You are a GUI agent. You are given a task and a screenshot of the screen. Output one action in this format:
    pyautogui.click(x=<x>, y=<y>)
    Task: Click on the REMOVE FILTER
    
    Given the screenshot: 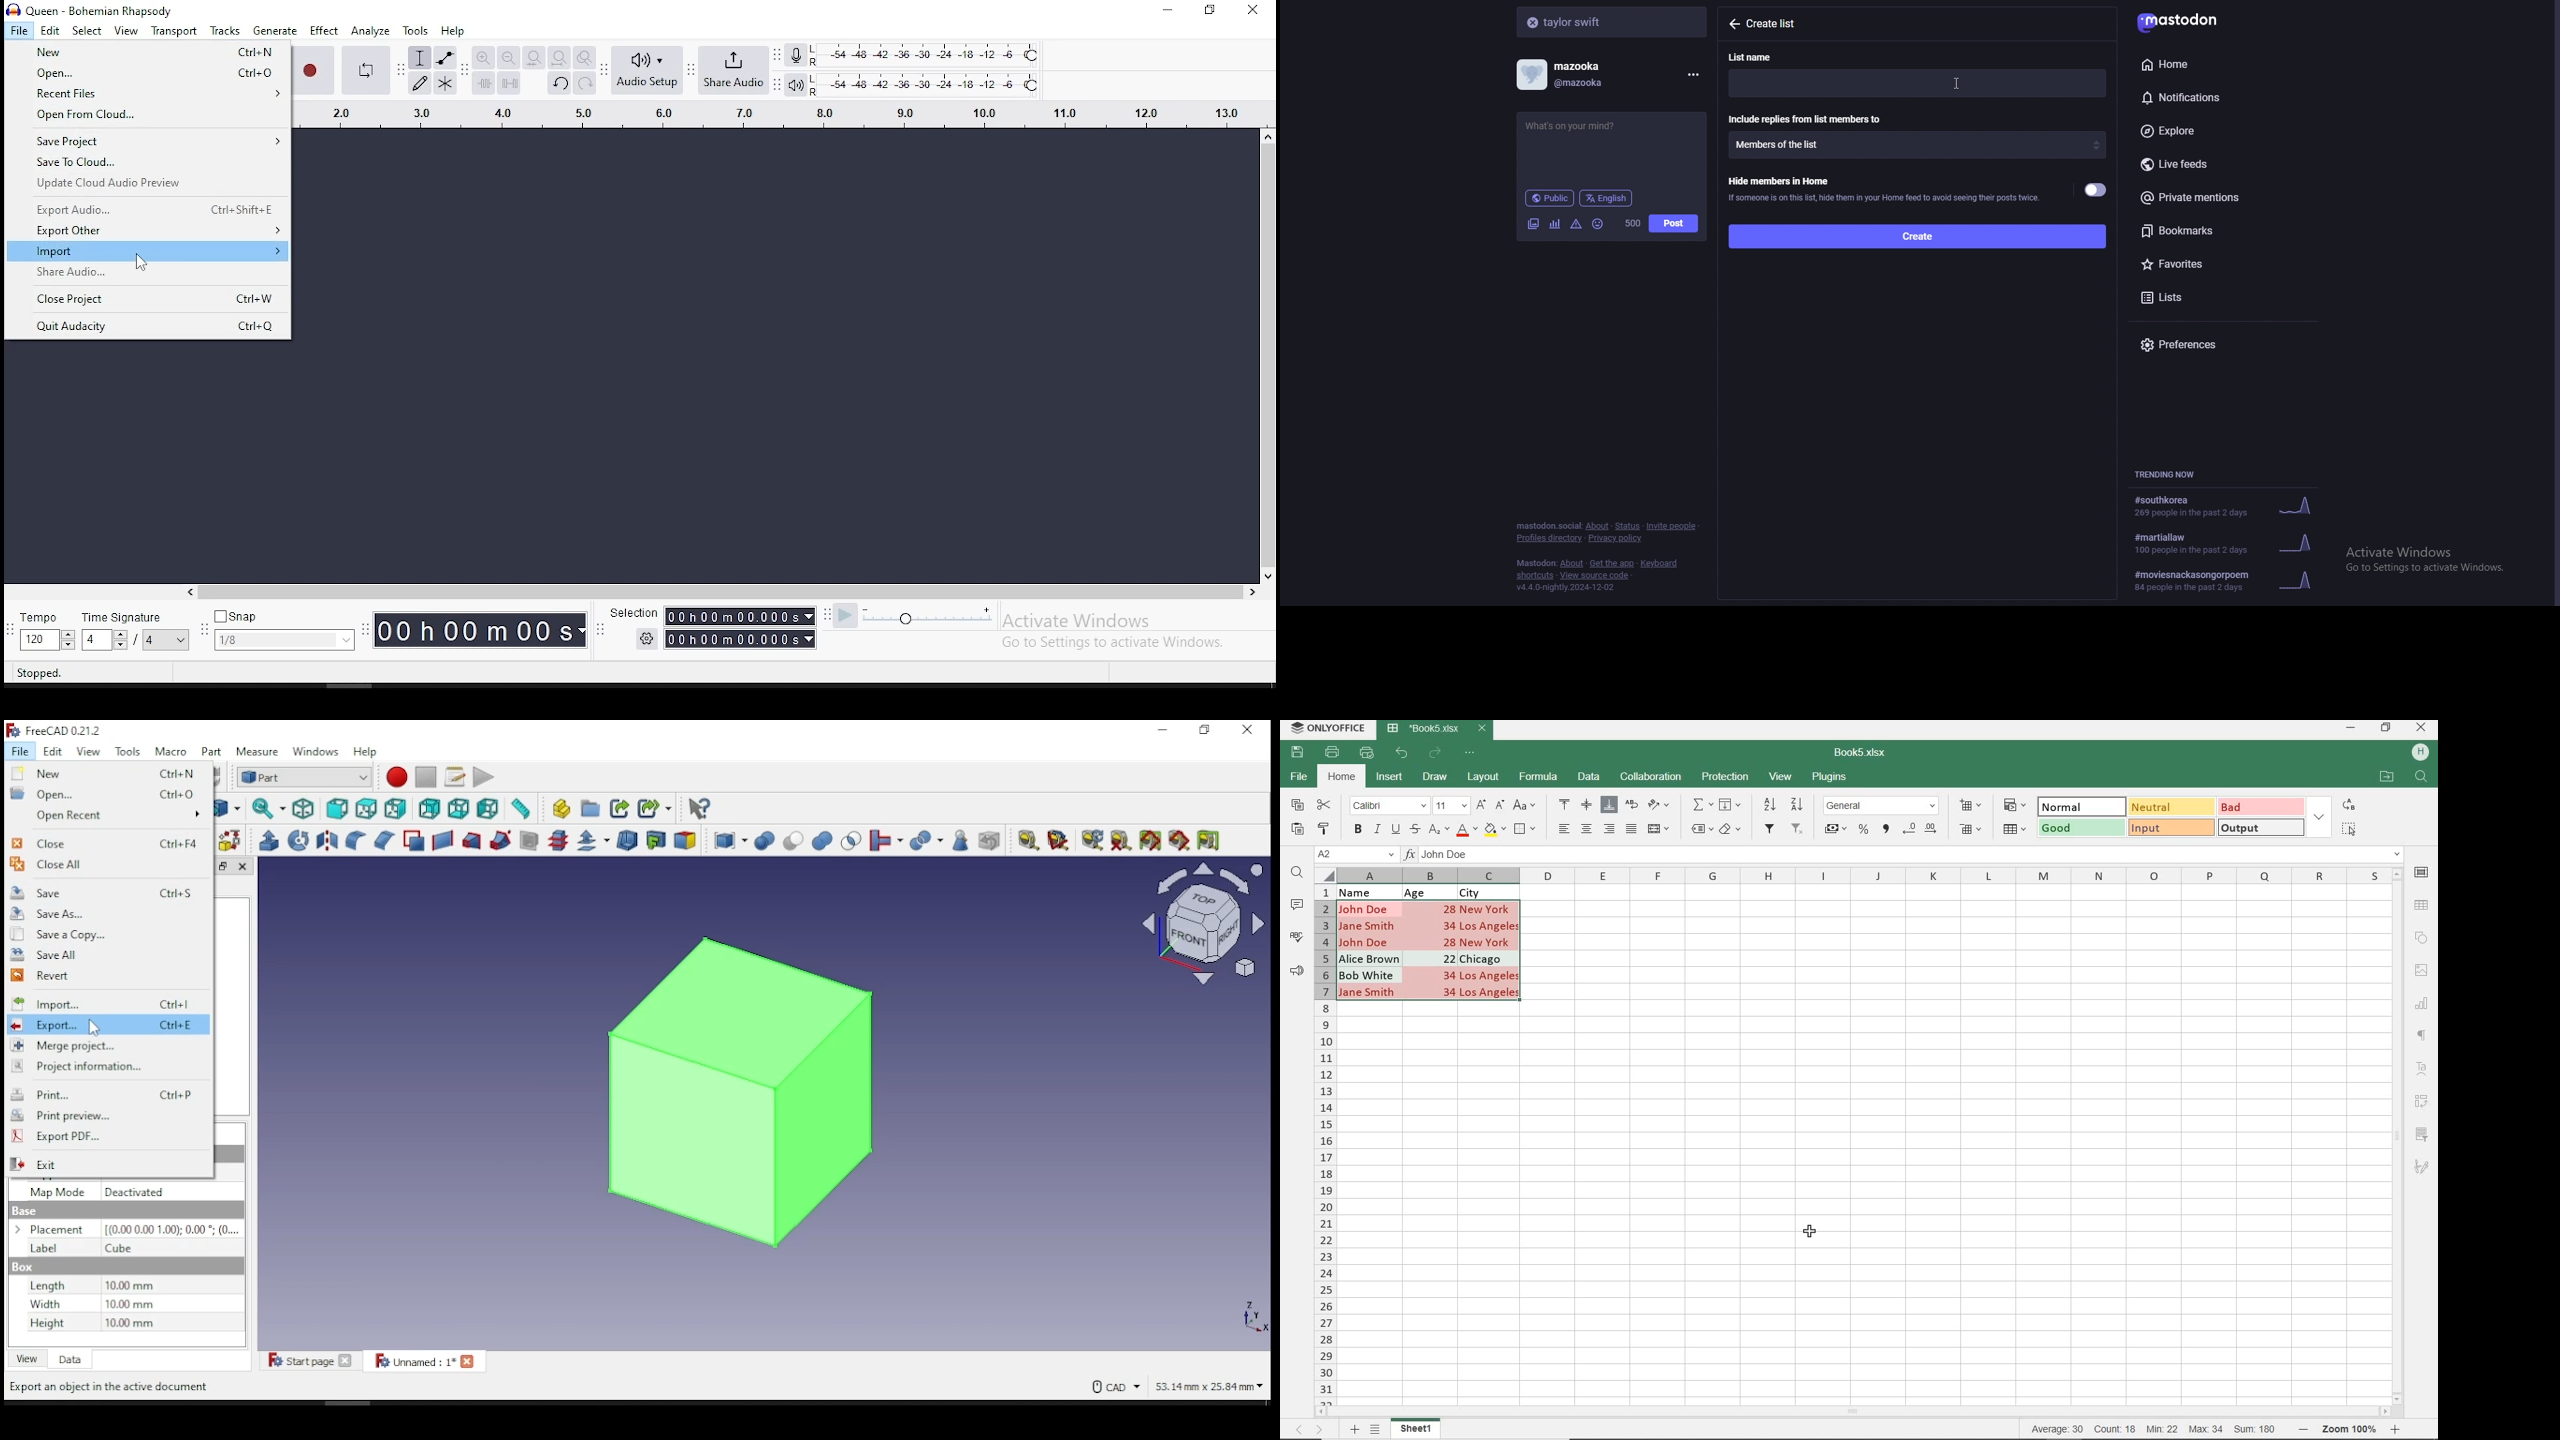 What is the action you would take?
    pyautogui.click(x=1799, y=828)
    